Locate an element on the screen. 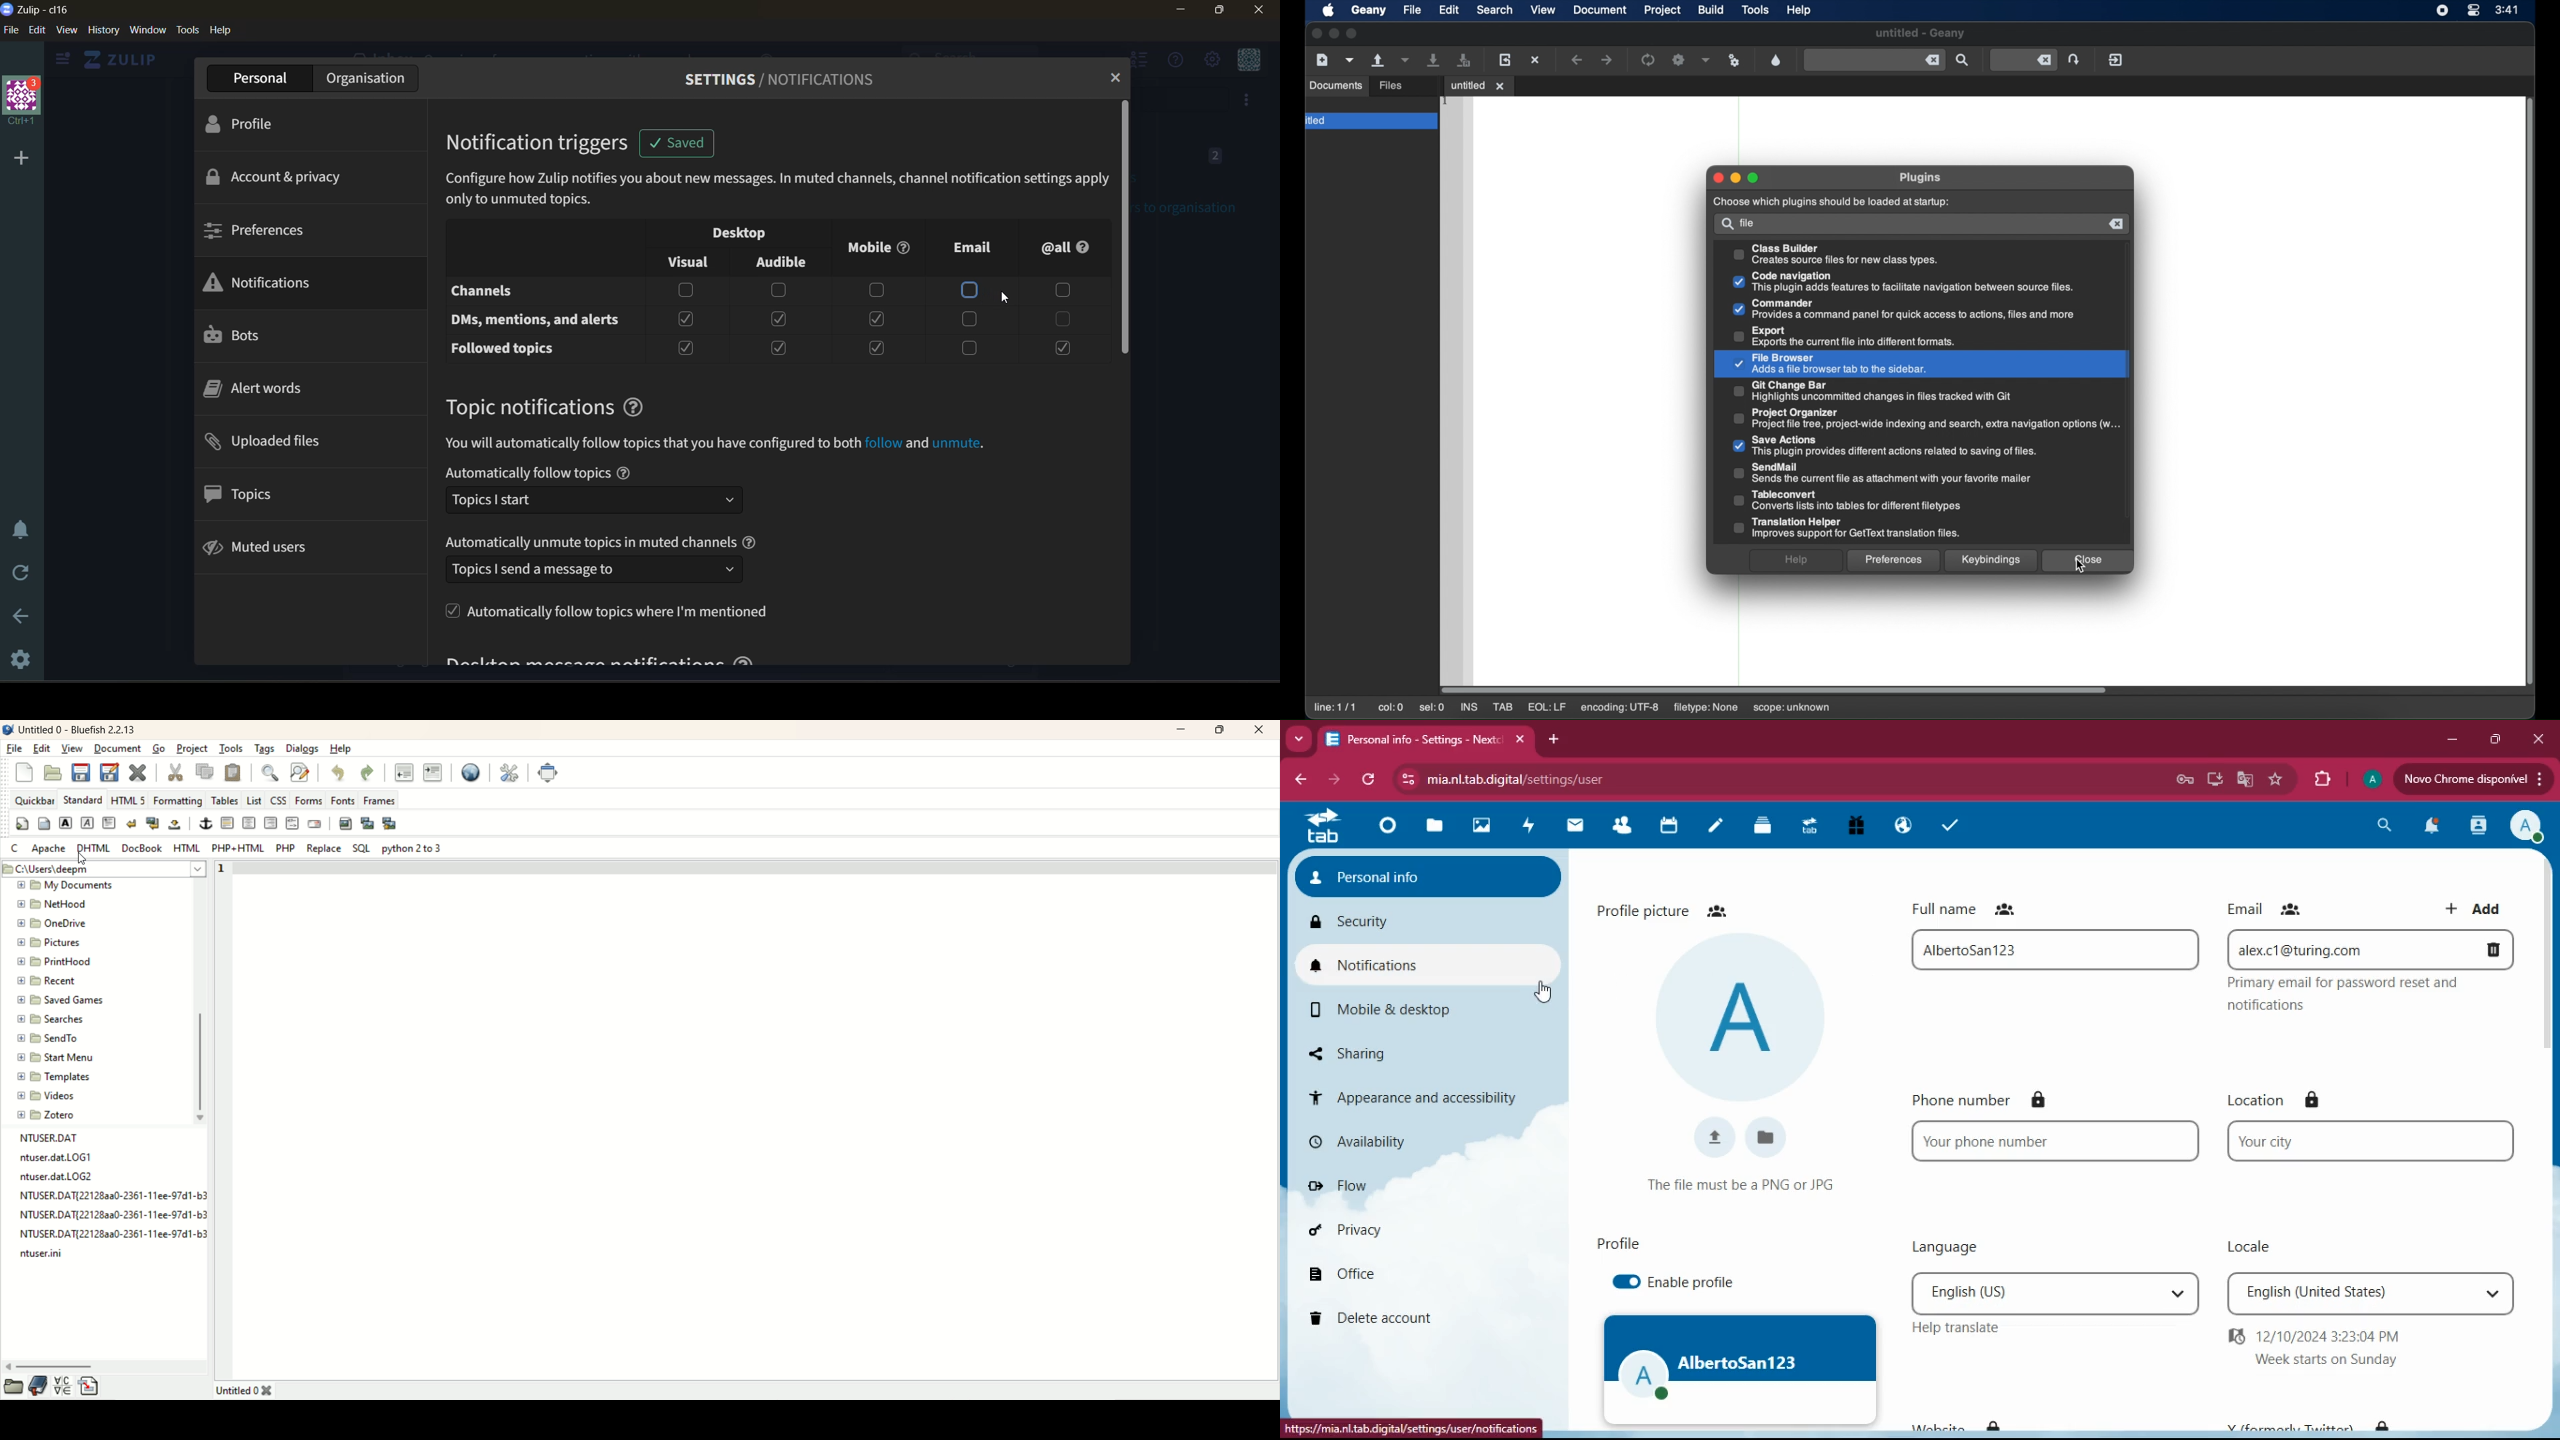 Image resolution: width=2576 pixels, height=1456 pixels. public is located at coordinates (1904, 826).